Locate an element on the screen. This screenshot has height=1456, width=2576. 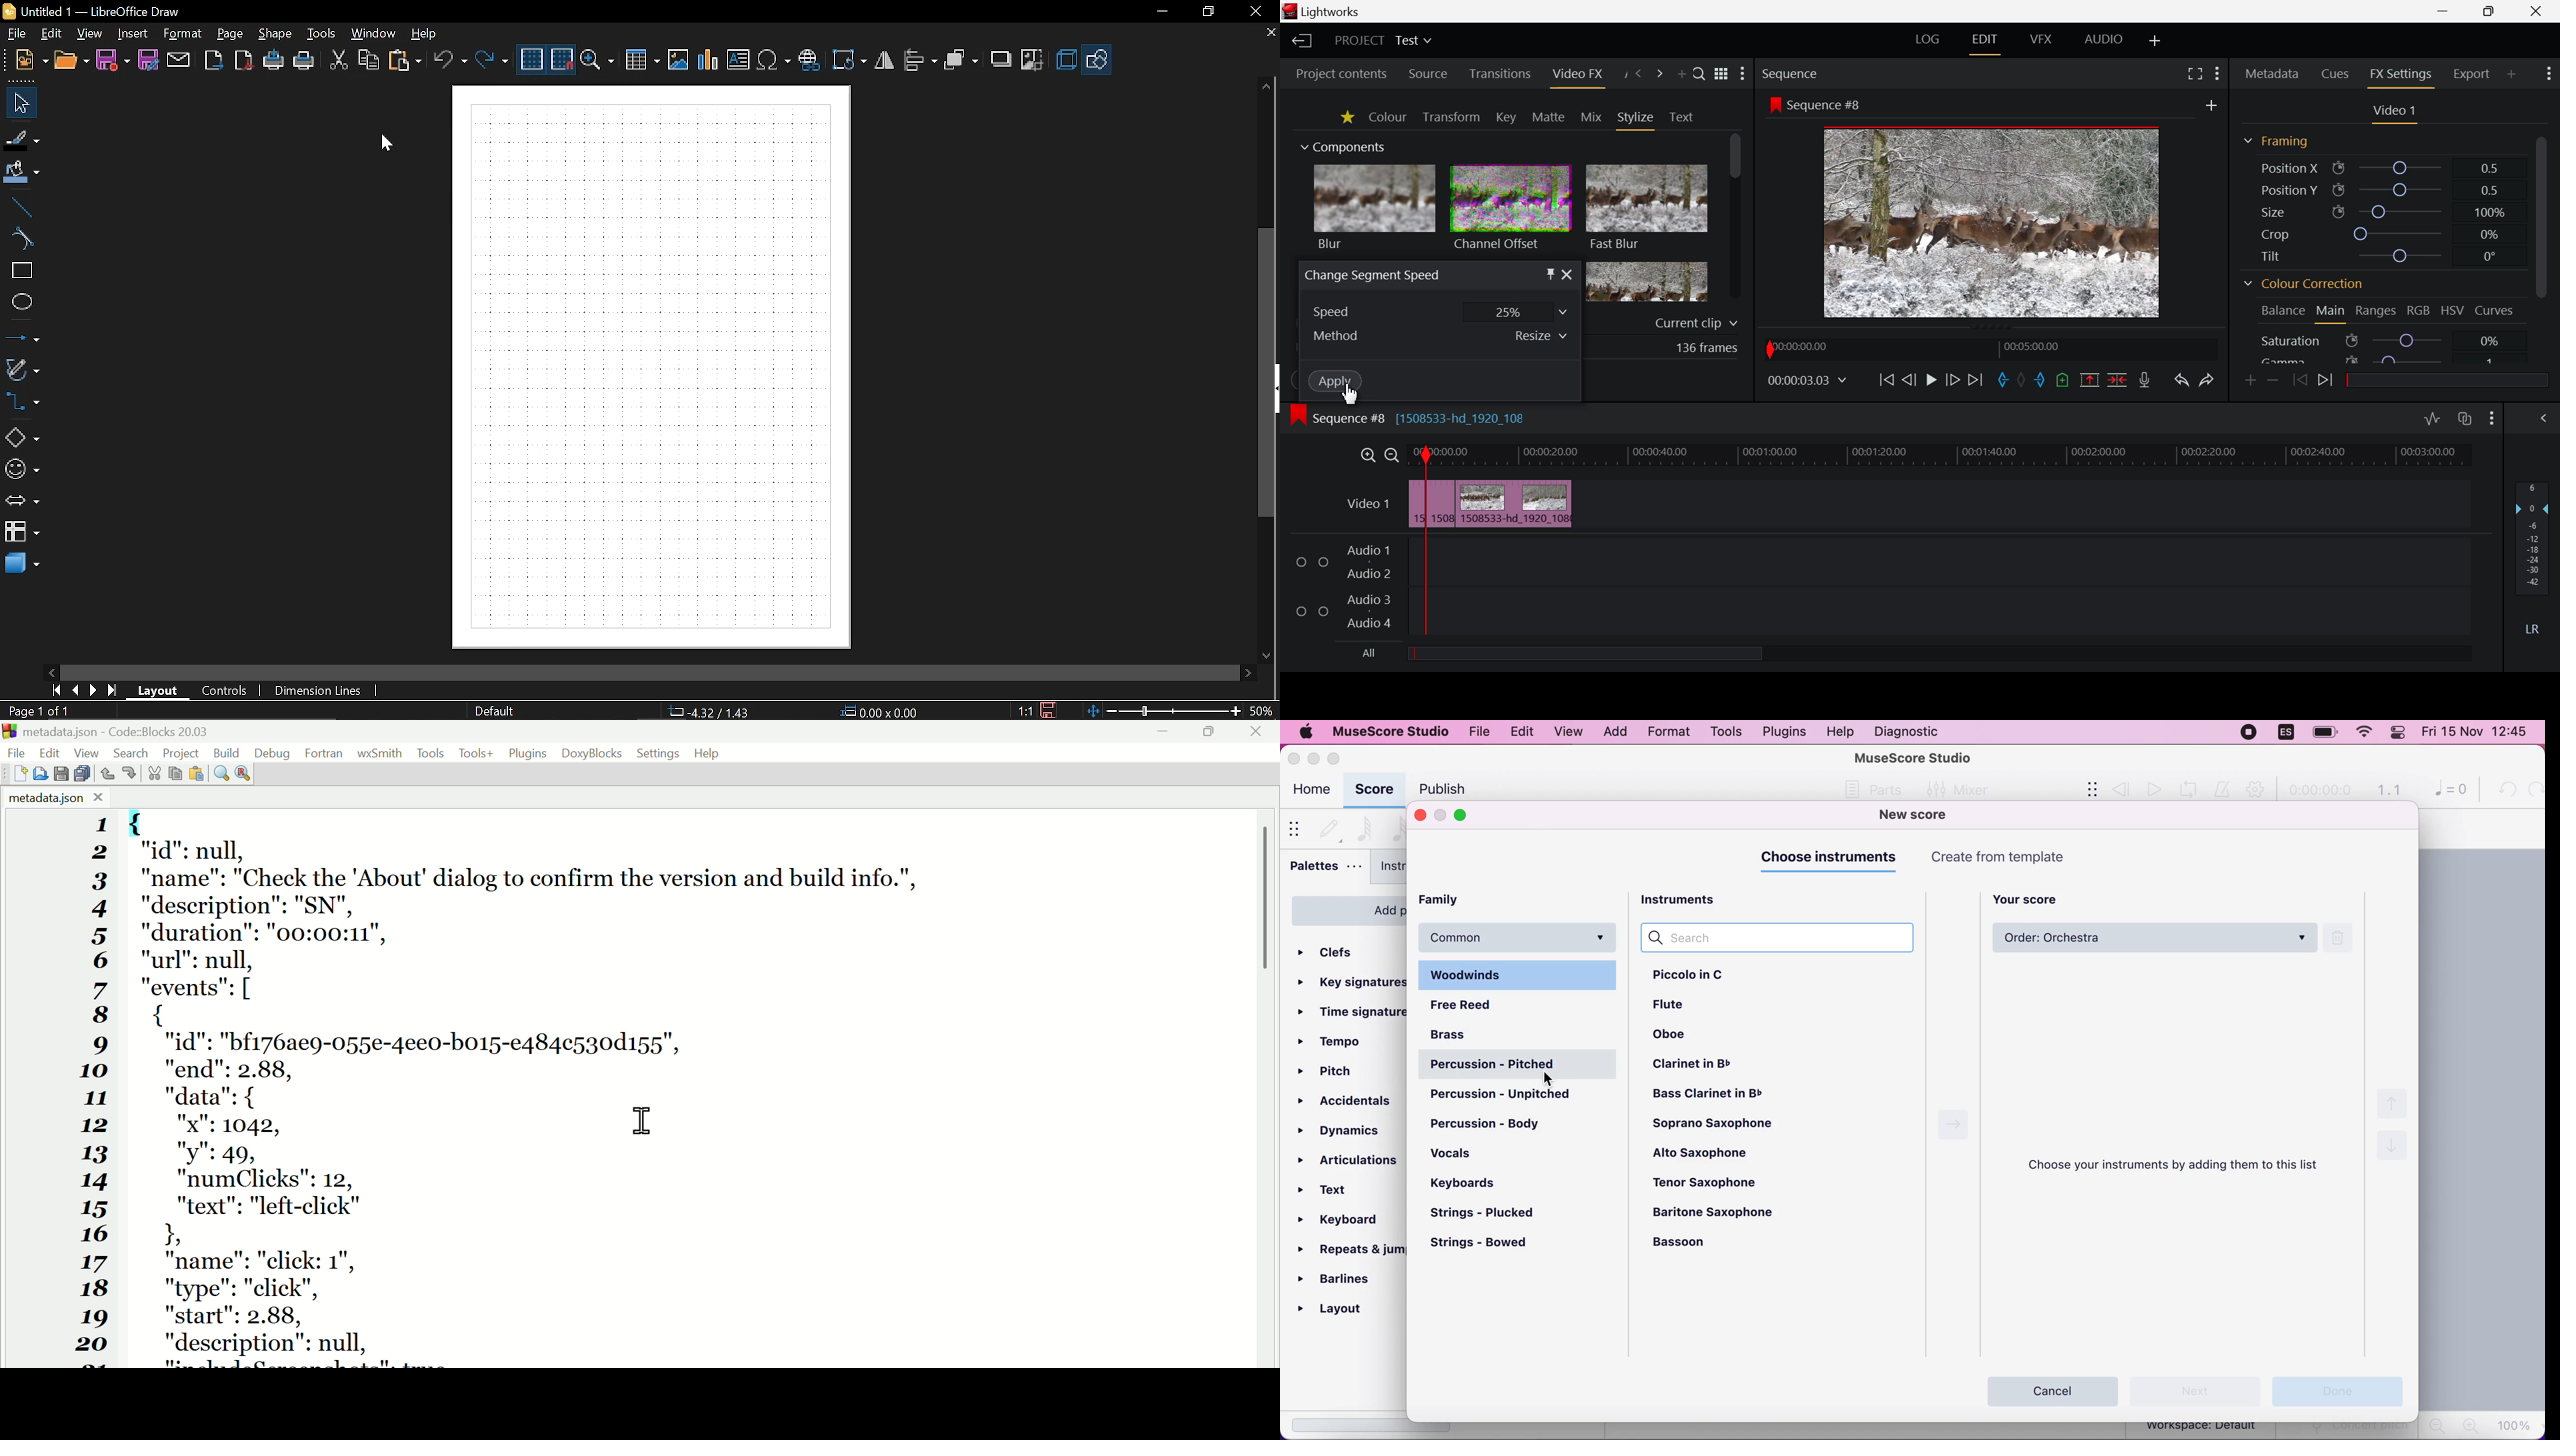
key signatures is located at coordinates (1353, 980).